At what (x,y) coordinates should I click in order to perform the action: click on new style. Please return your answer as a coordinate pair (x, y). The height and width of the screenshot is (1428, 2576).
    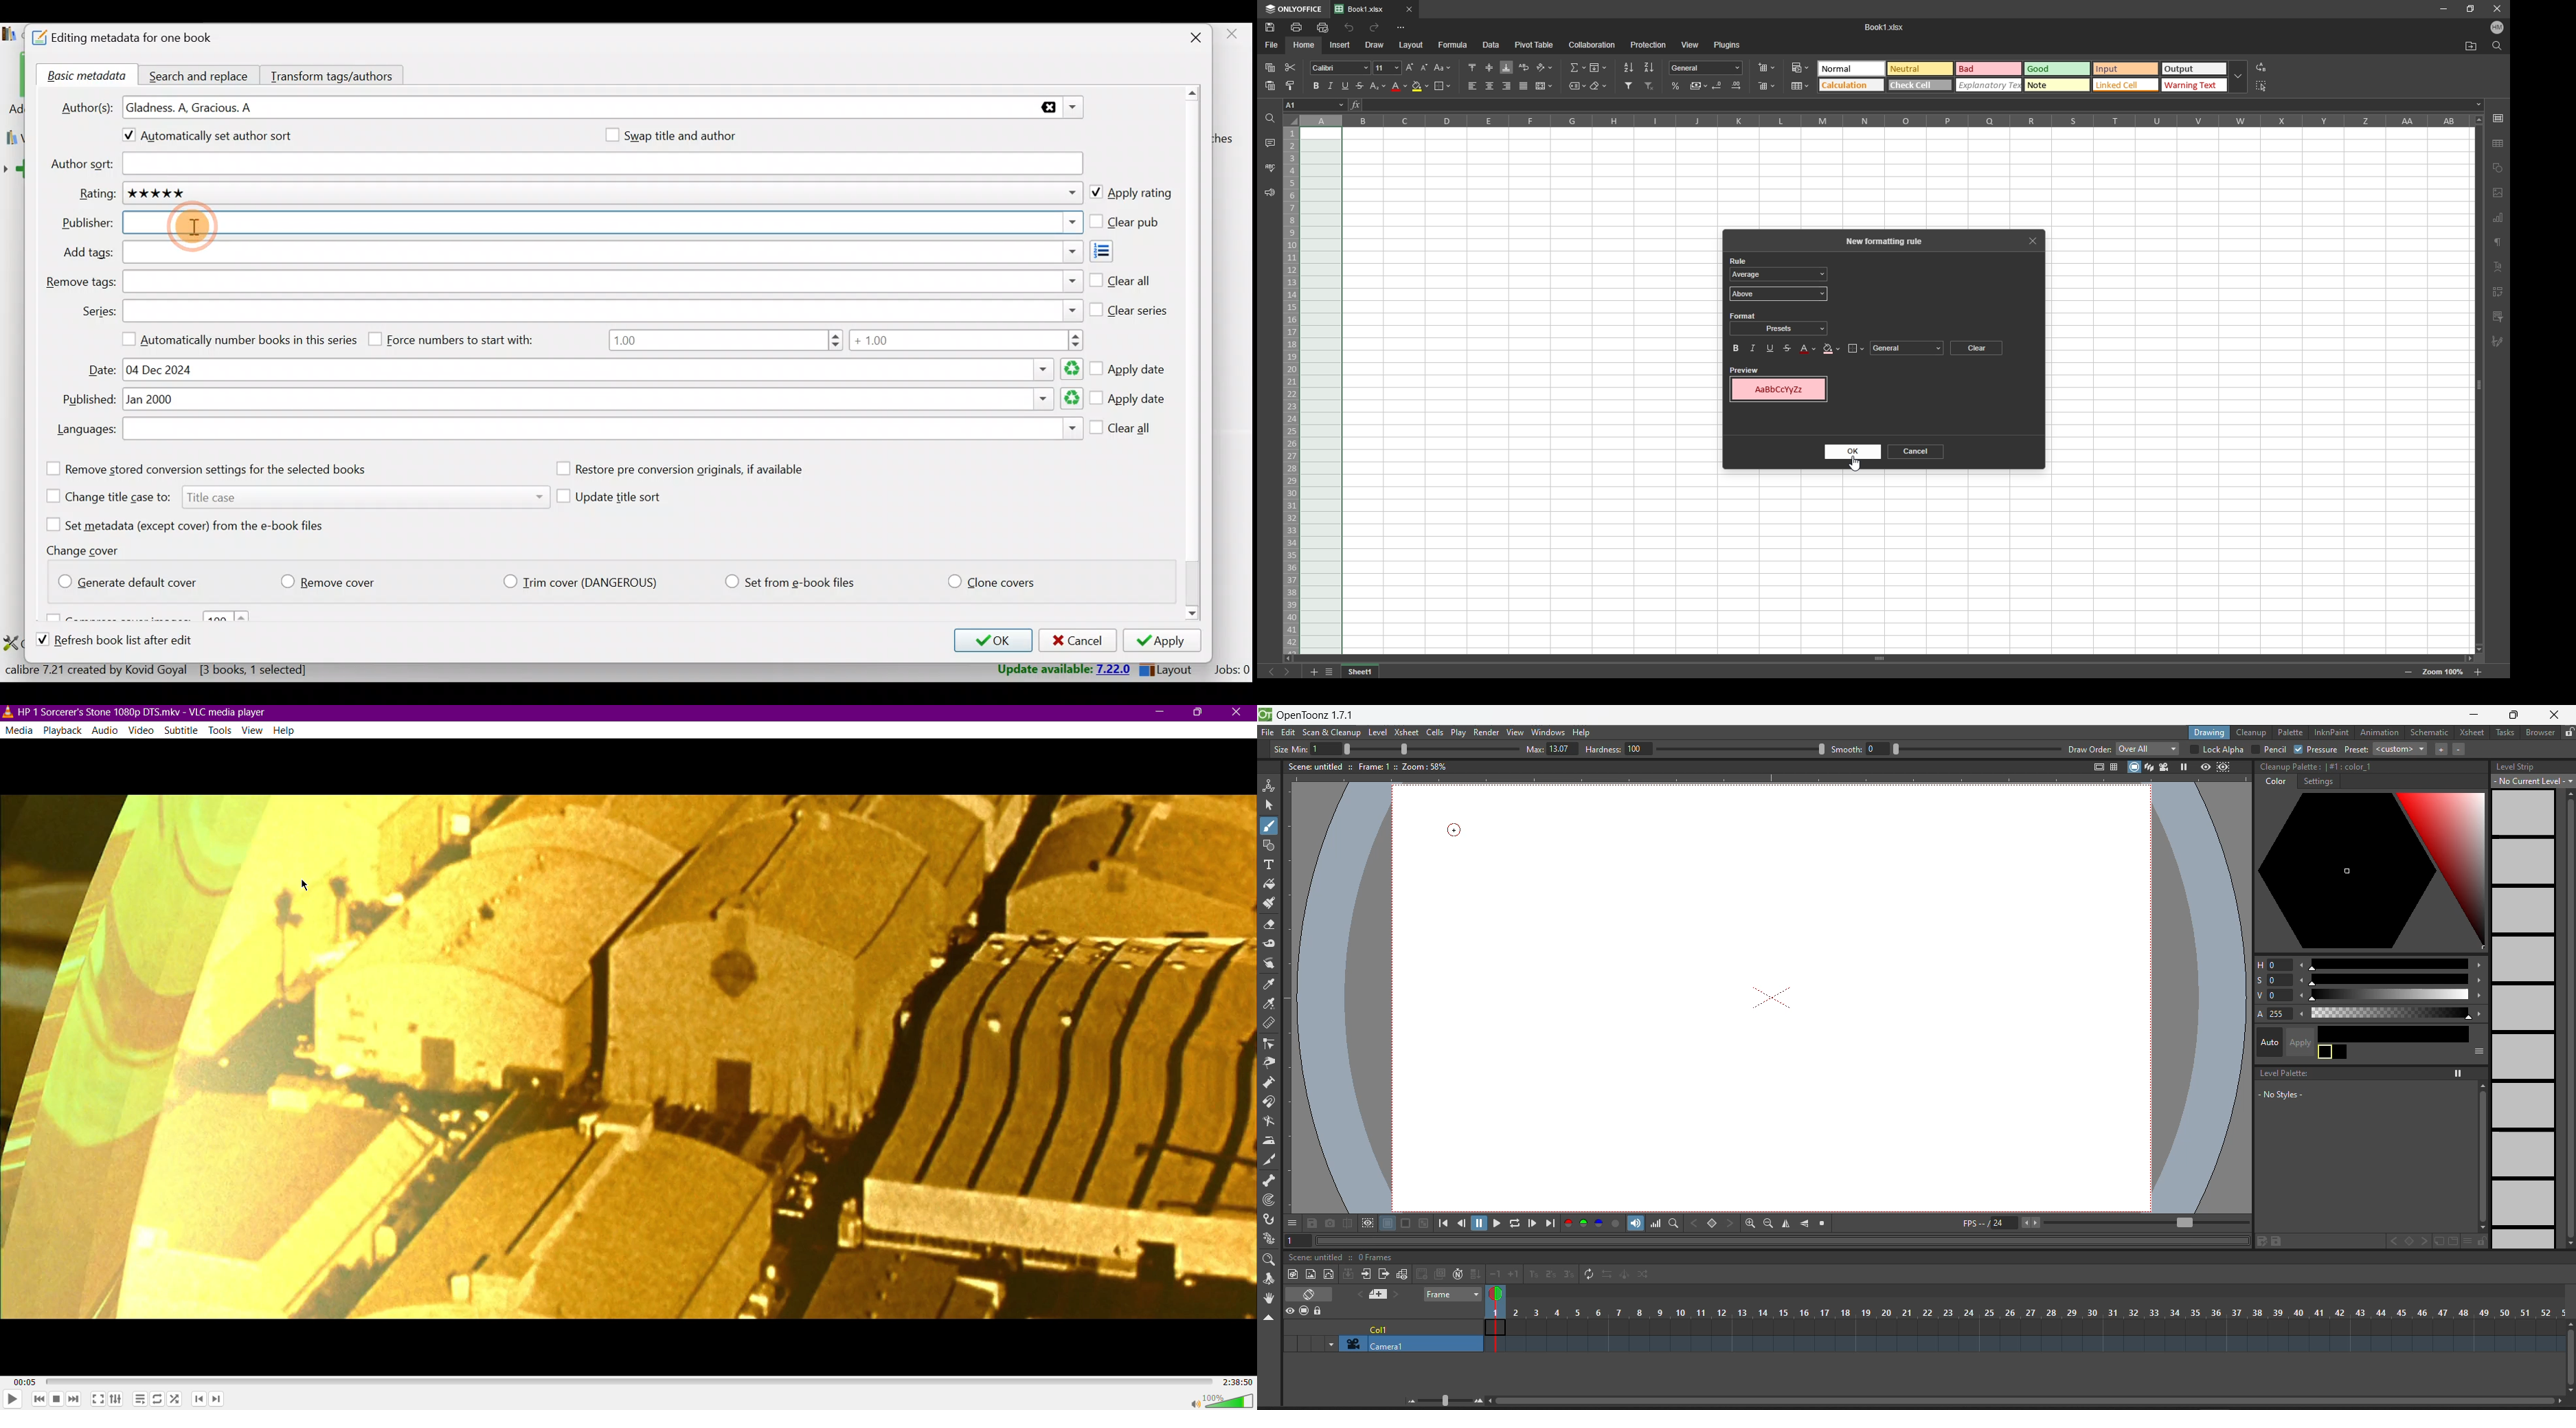
    Looking at the image, I should click on (2443, 1241).